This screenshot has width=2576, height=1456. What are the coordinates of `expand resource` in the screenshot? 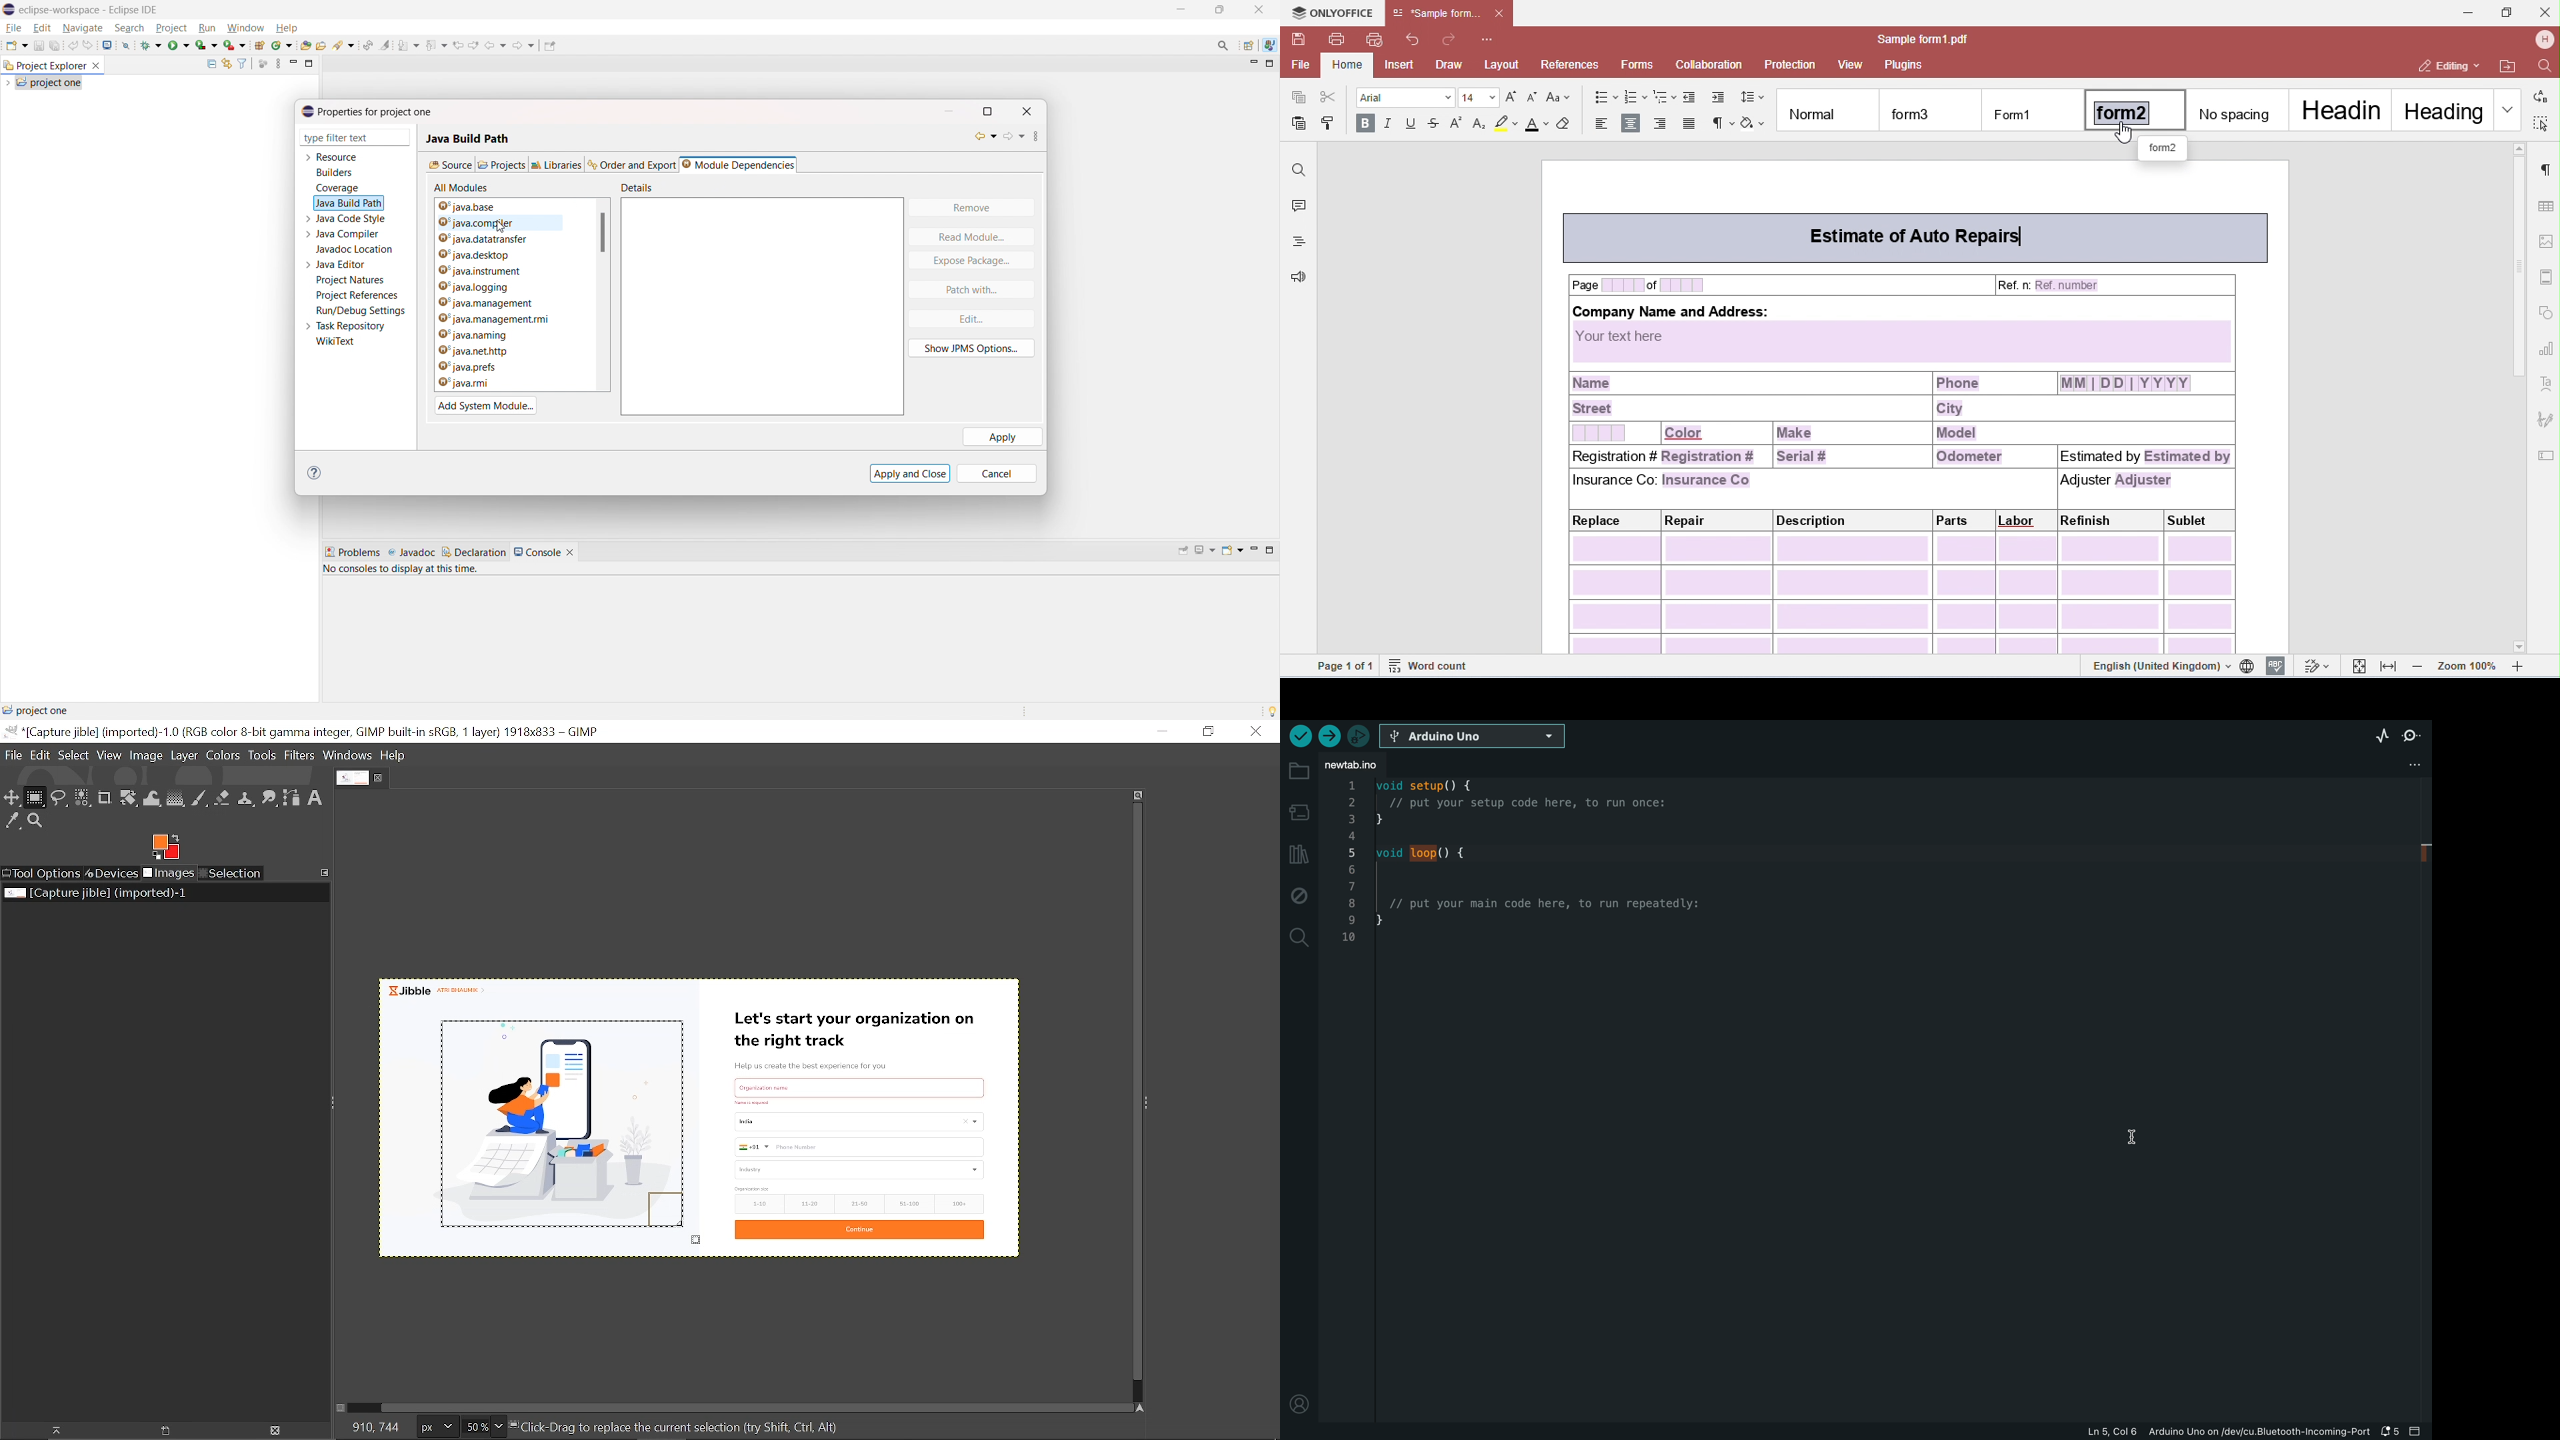 It's located at (307, 158).